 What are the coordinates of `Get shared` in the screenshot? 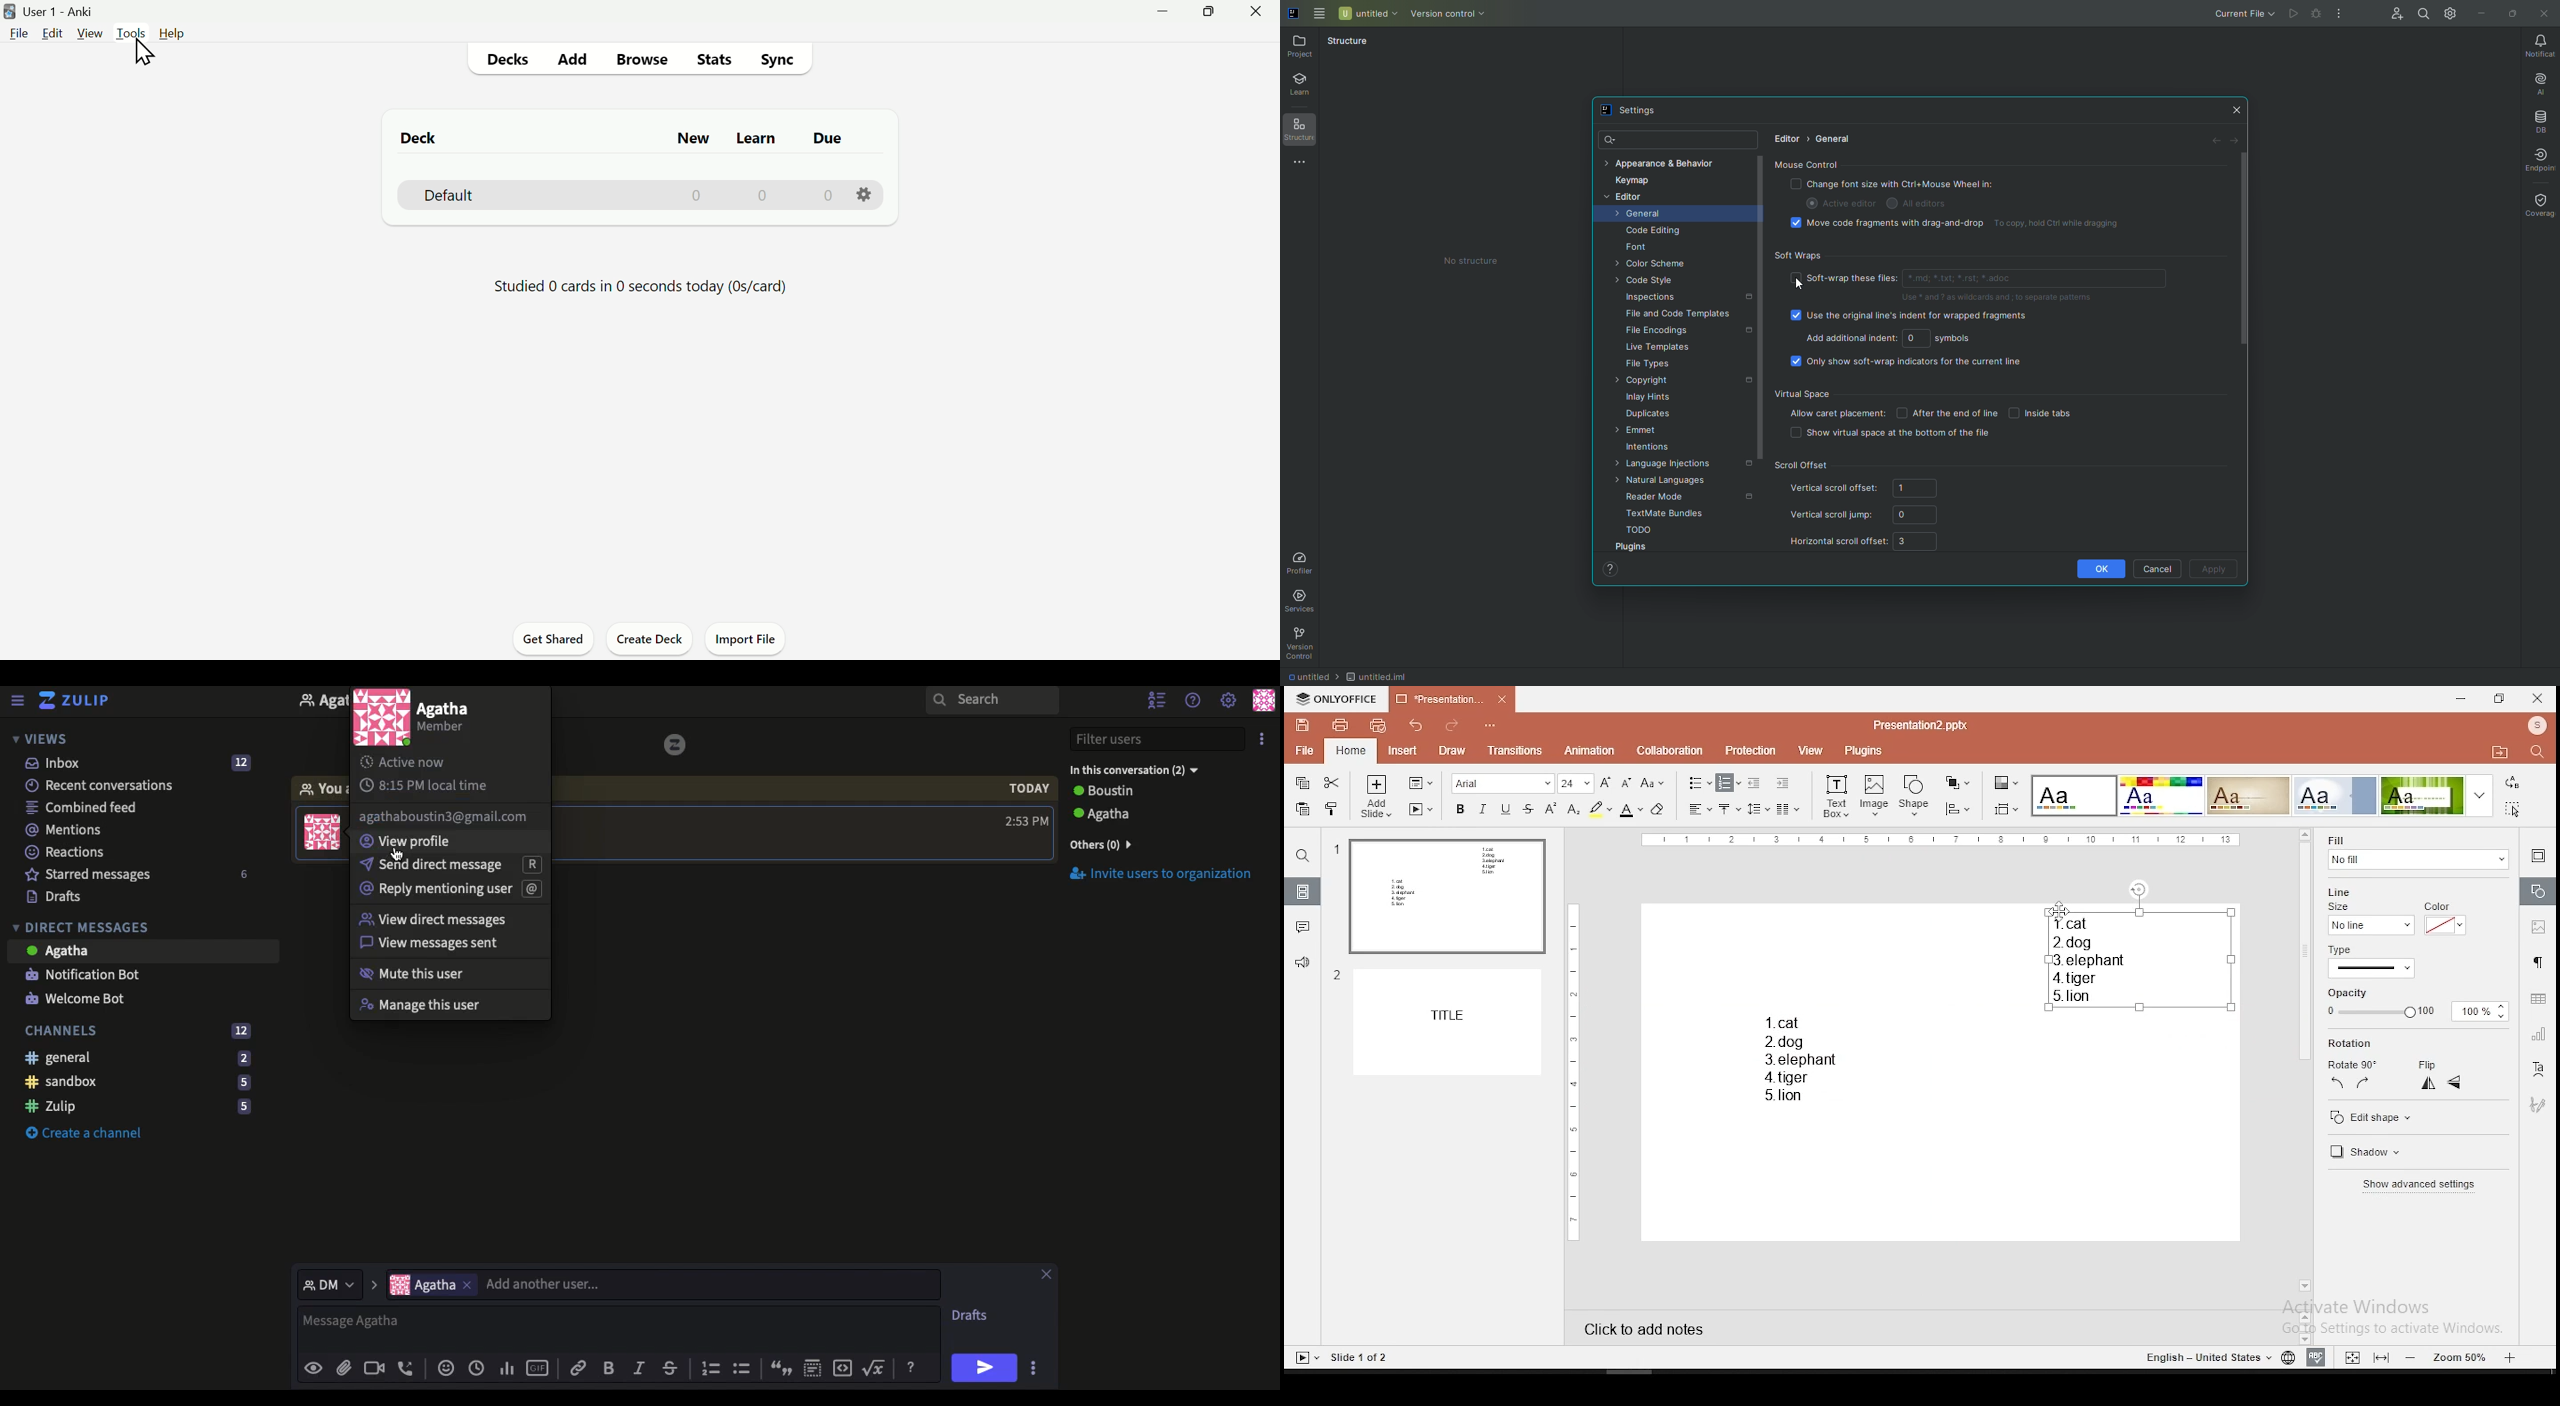 It's located at (554, 638).